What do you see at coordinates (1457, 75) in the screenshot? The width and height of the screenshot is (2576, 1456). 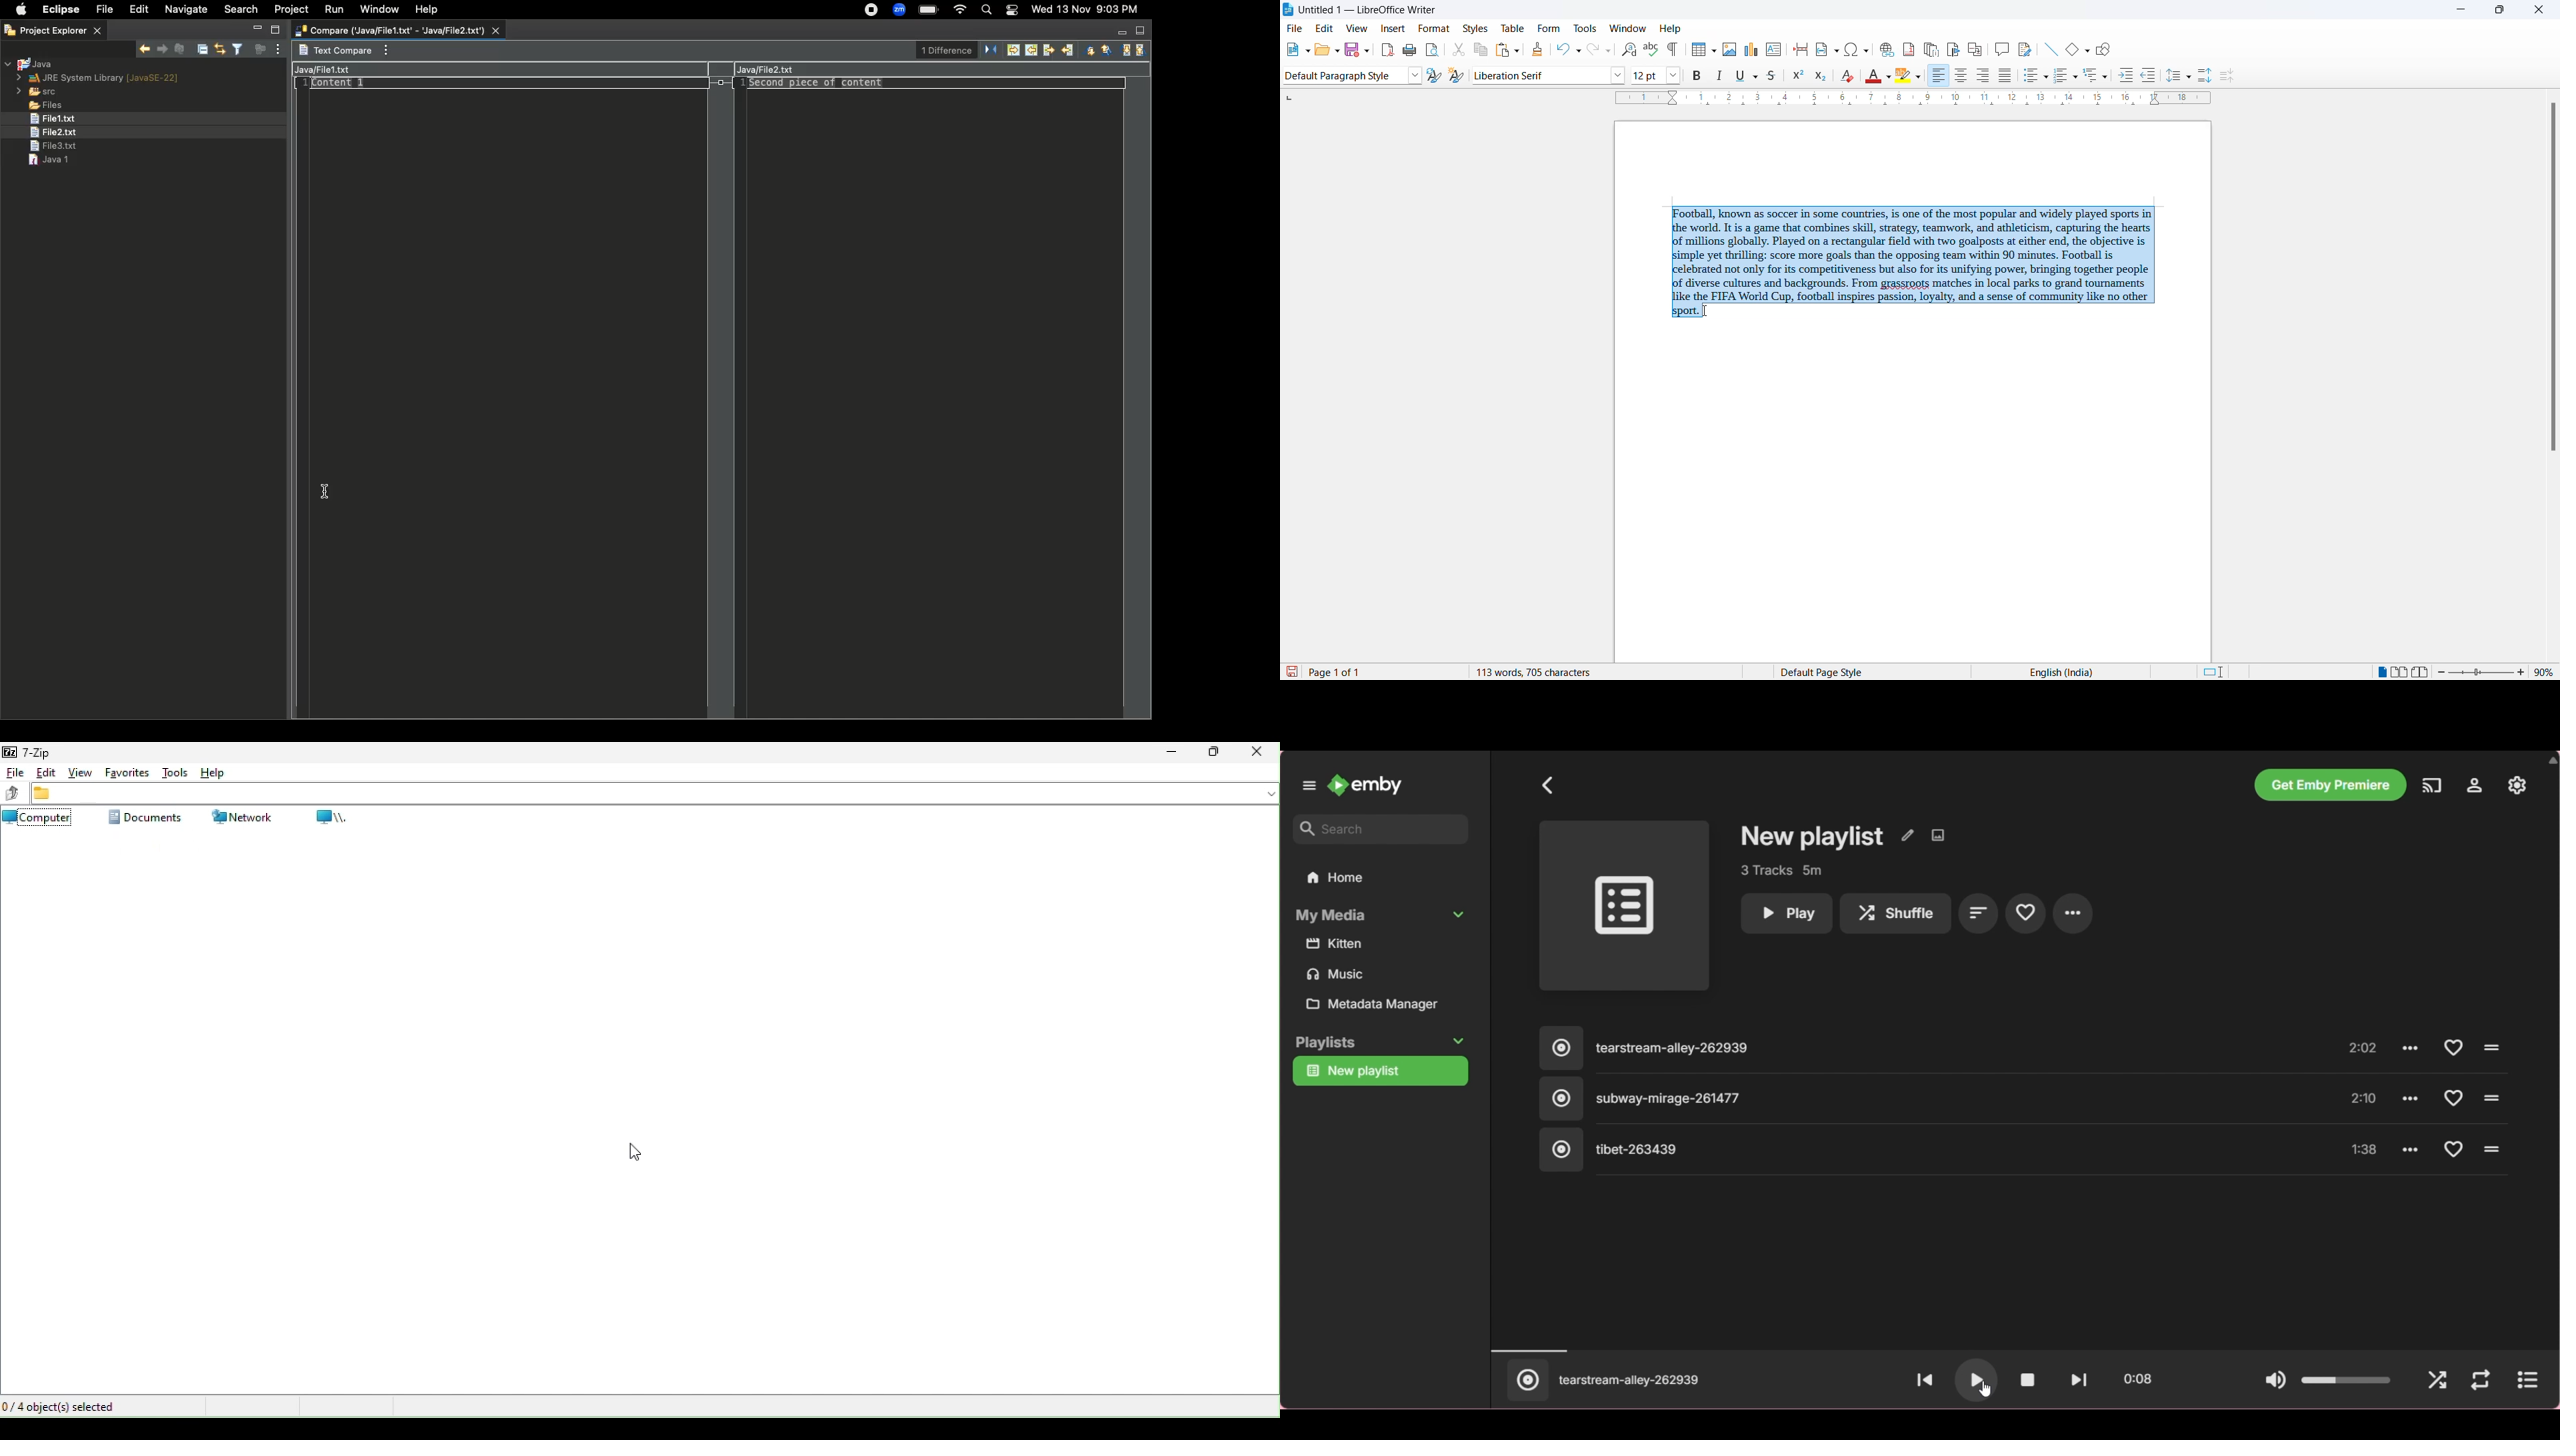 I see `create new style from selections` at bounding box center [1457, 75].